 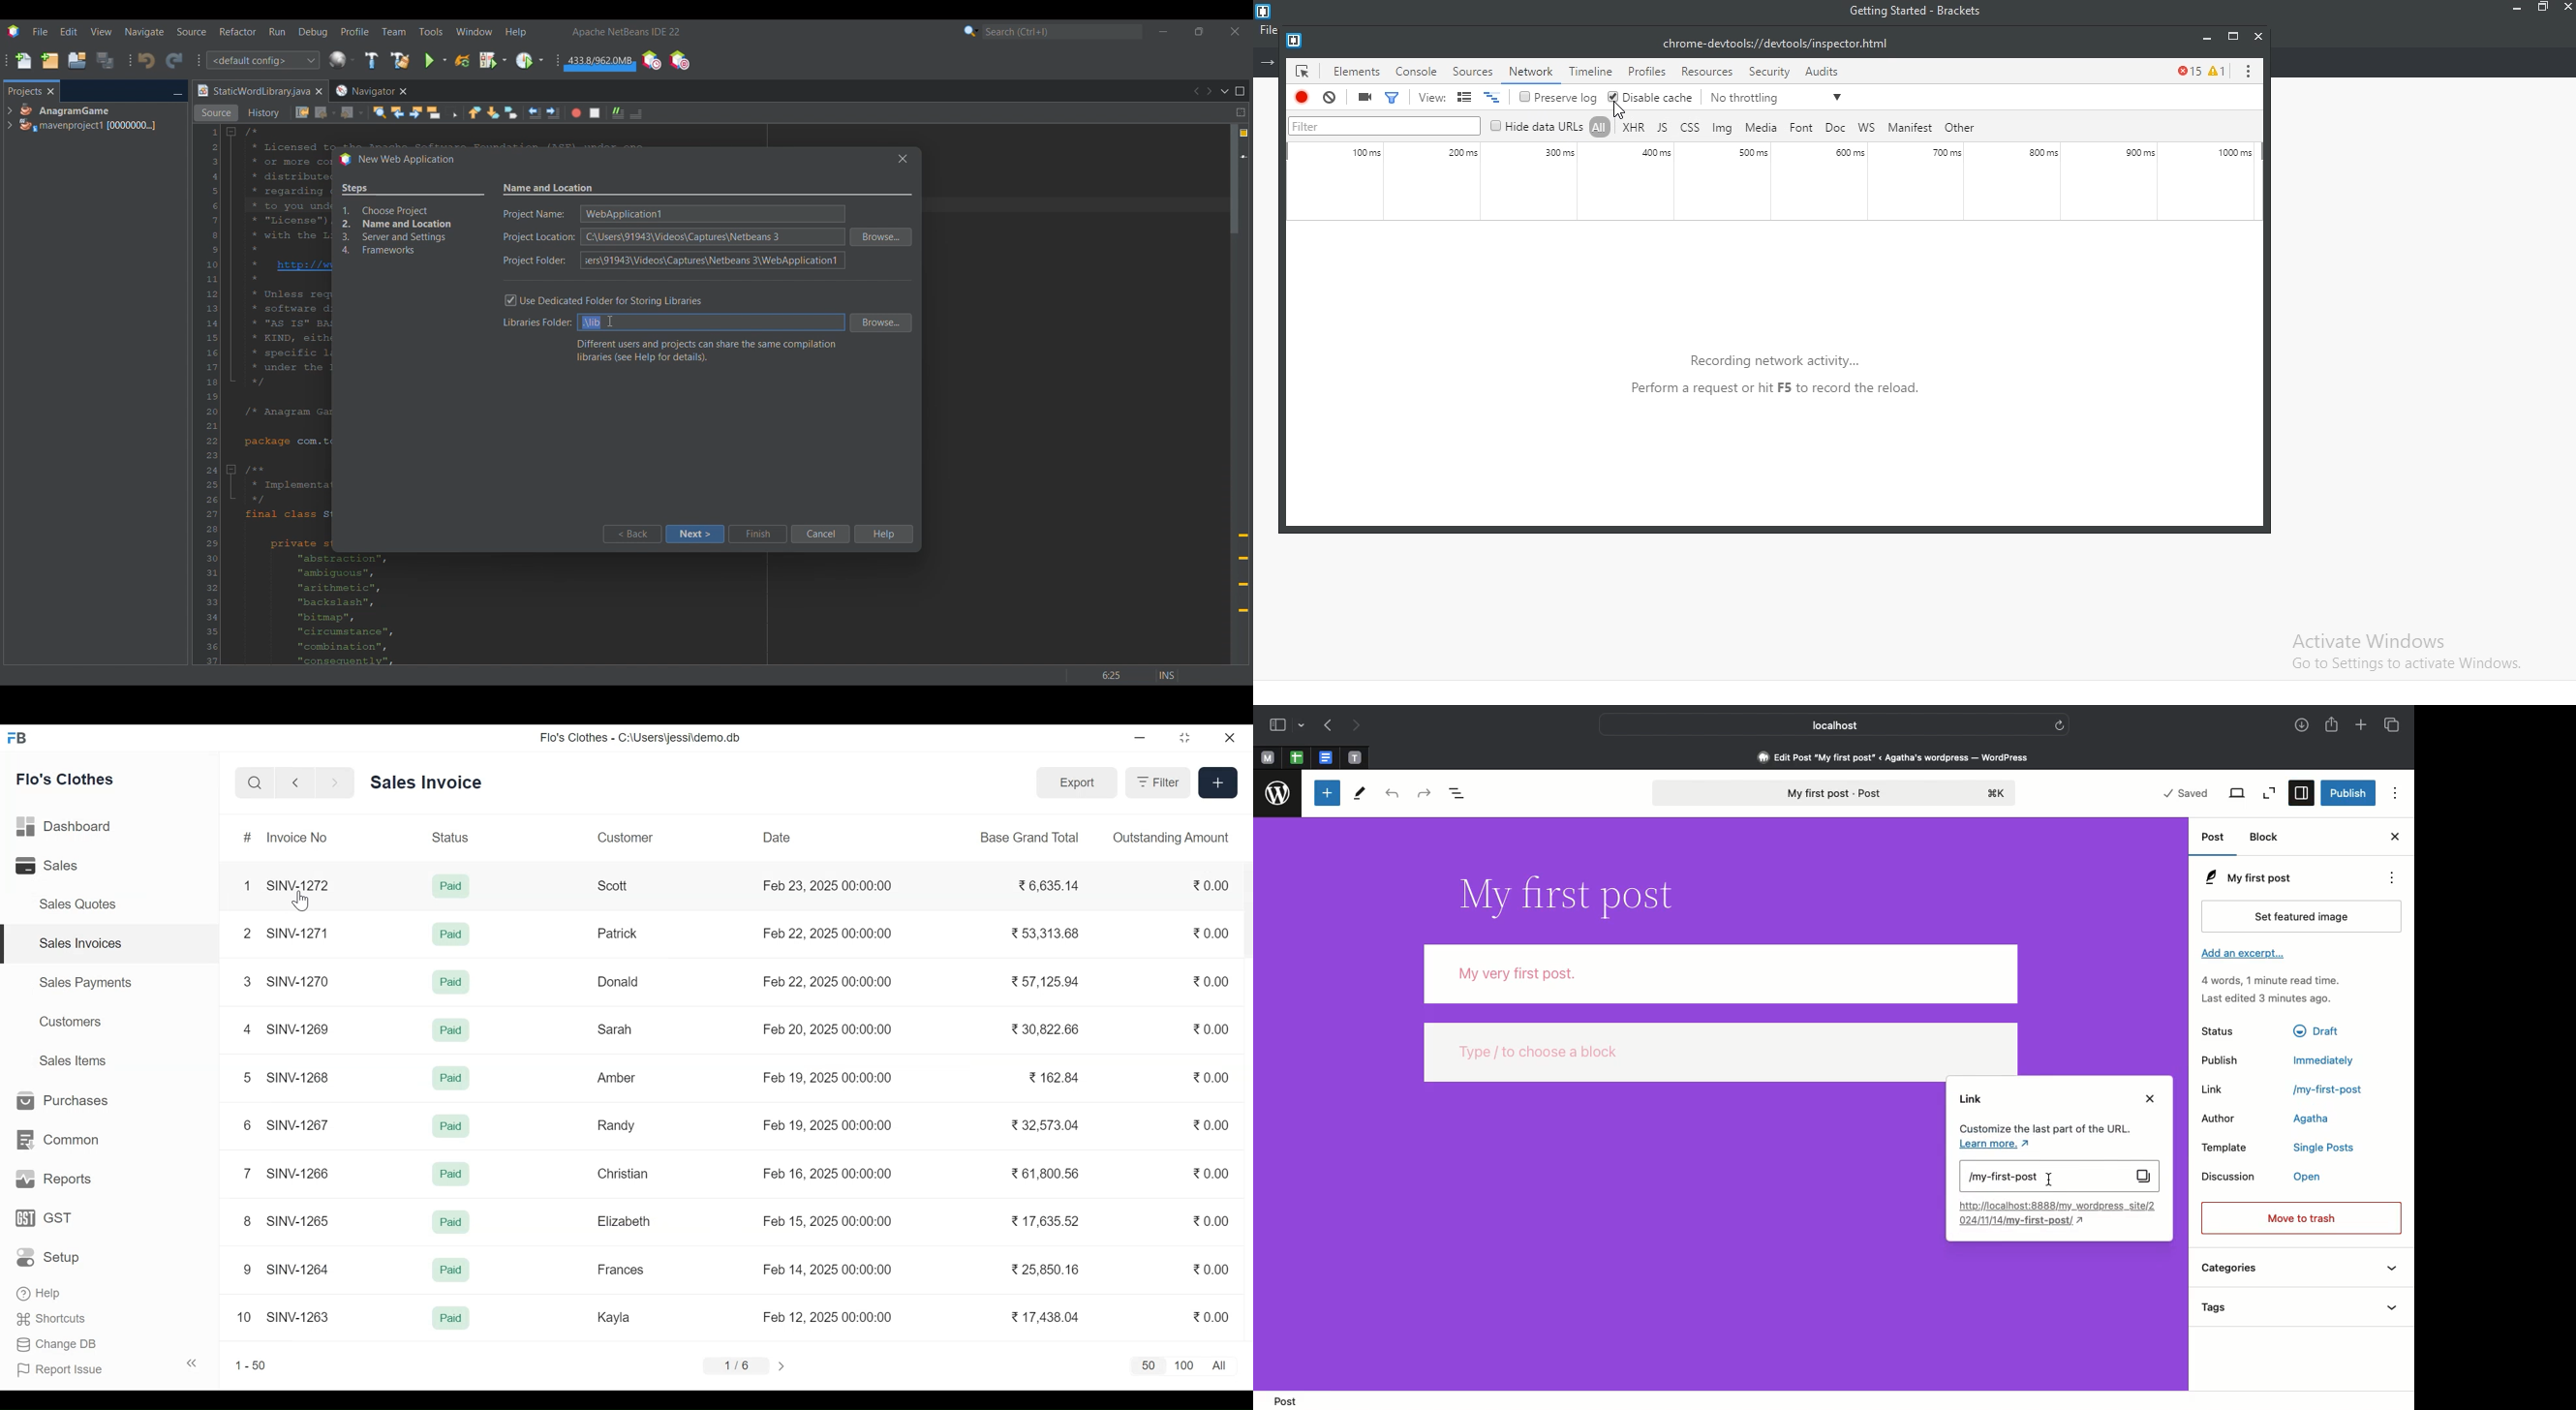 I want to click on Feb 22, 2025 00:00:00, so click(x=828, y=933).